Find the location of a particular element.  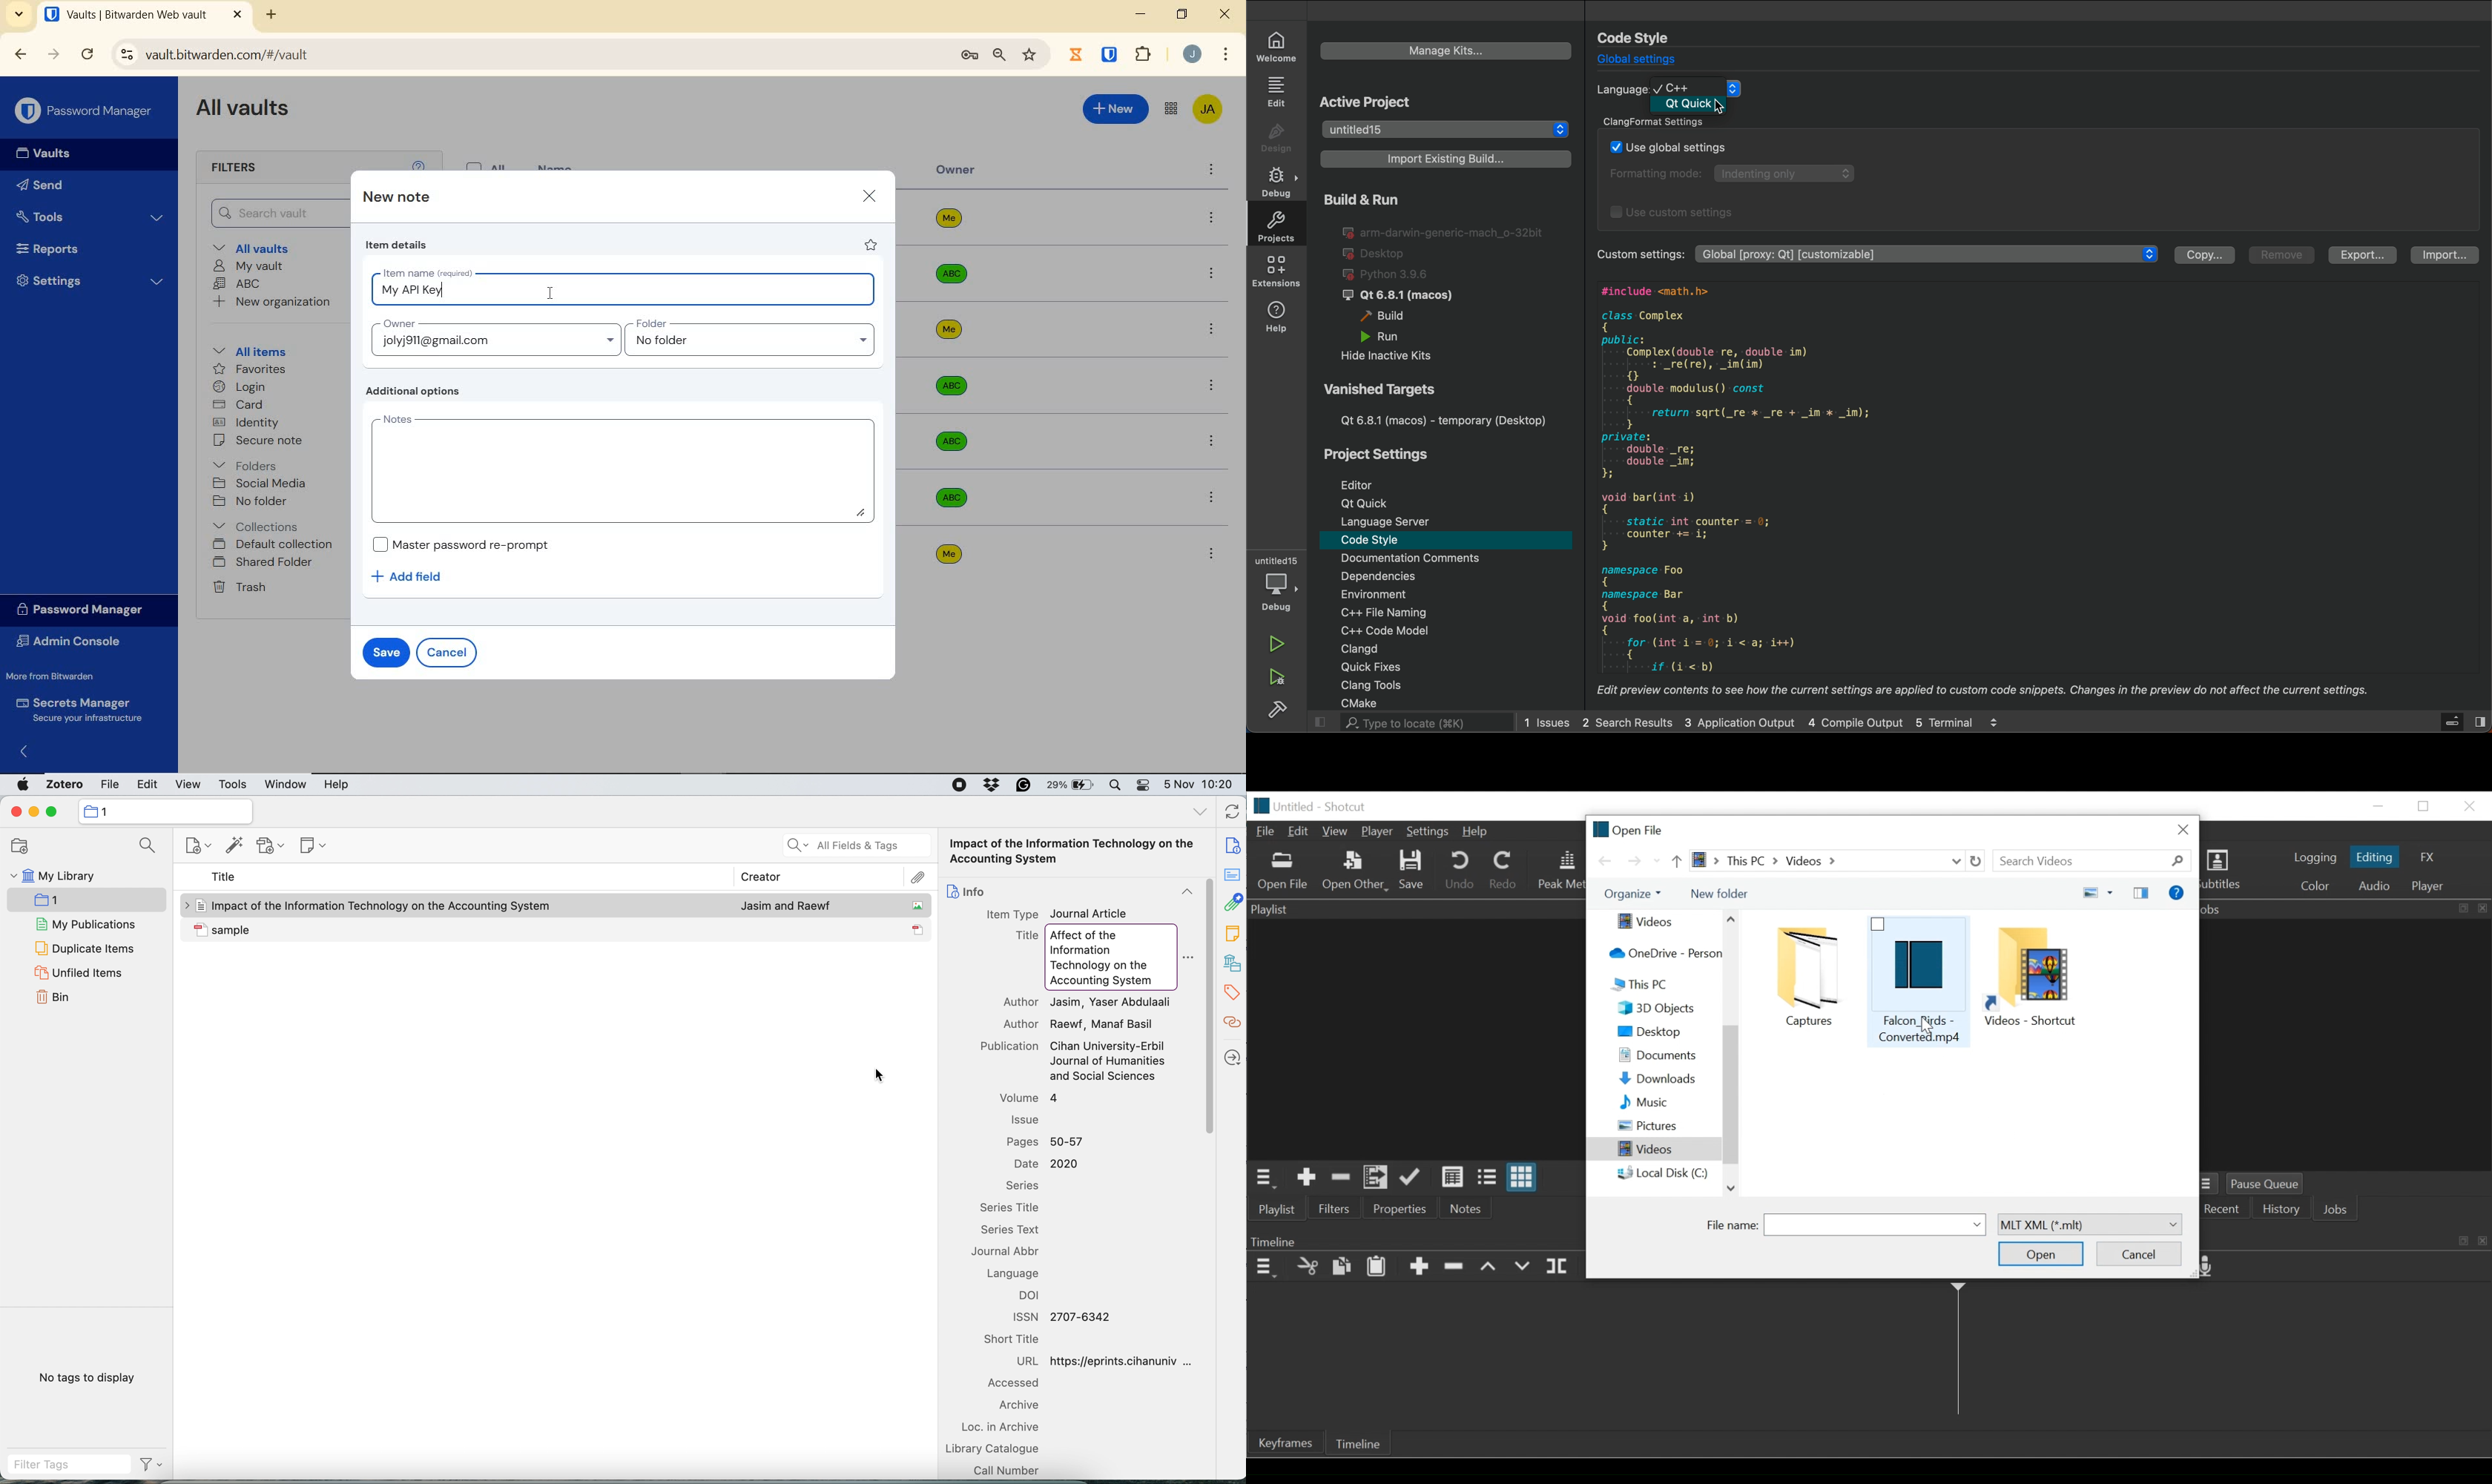

projects is located at coordinates (1276, 225).